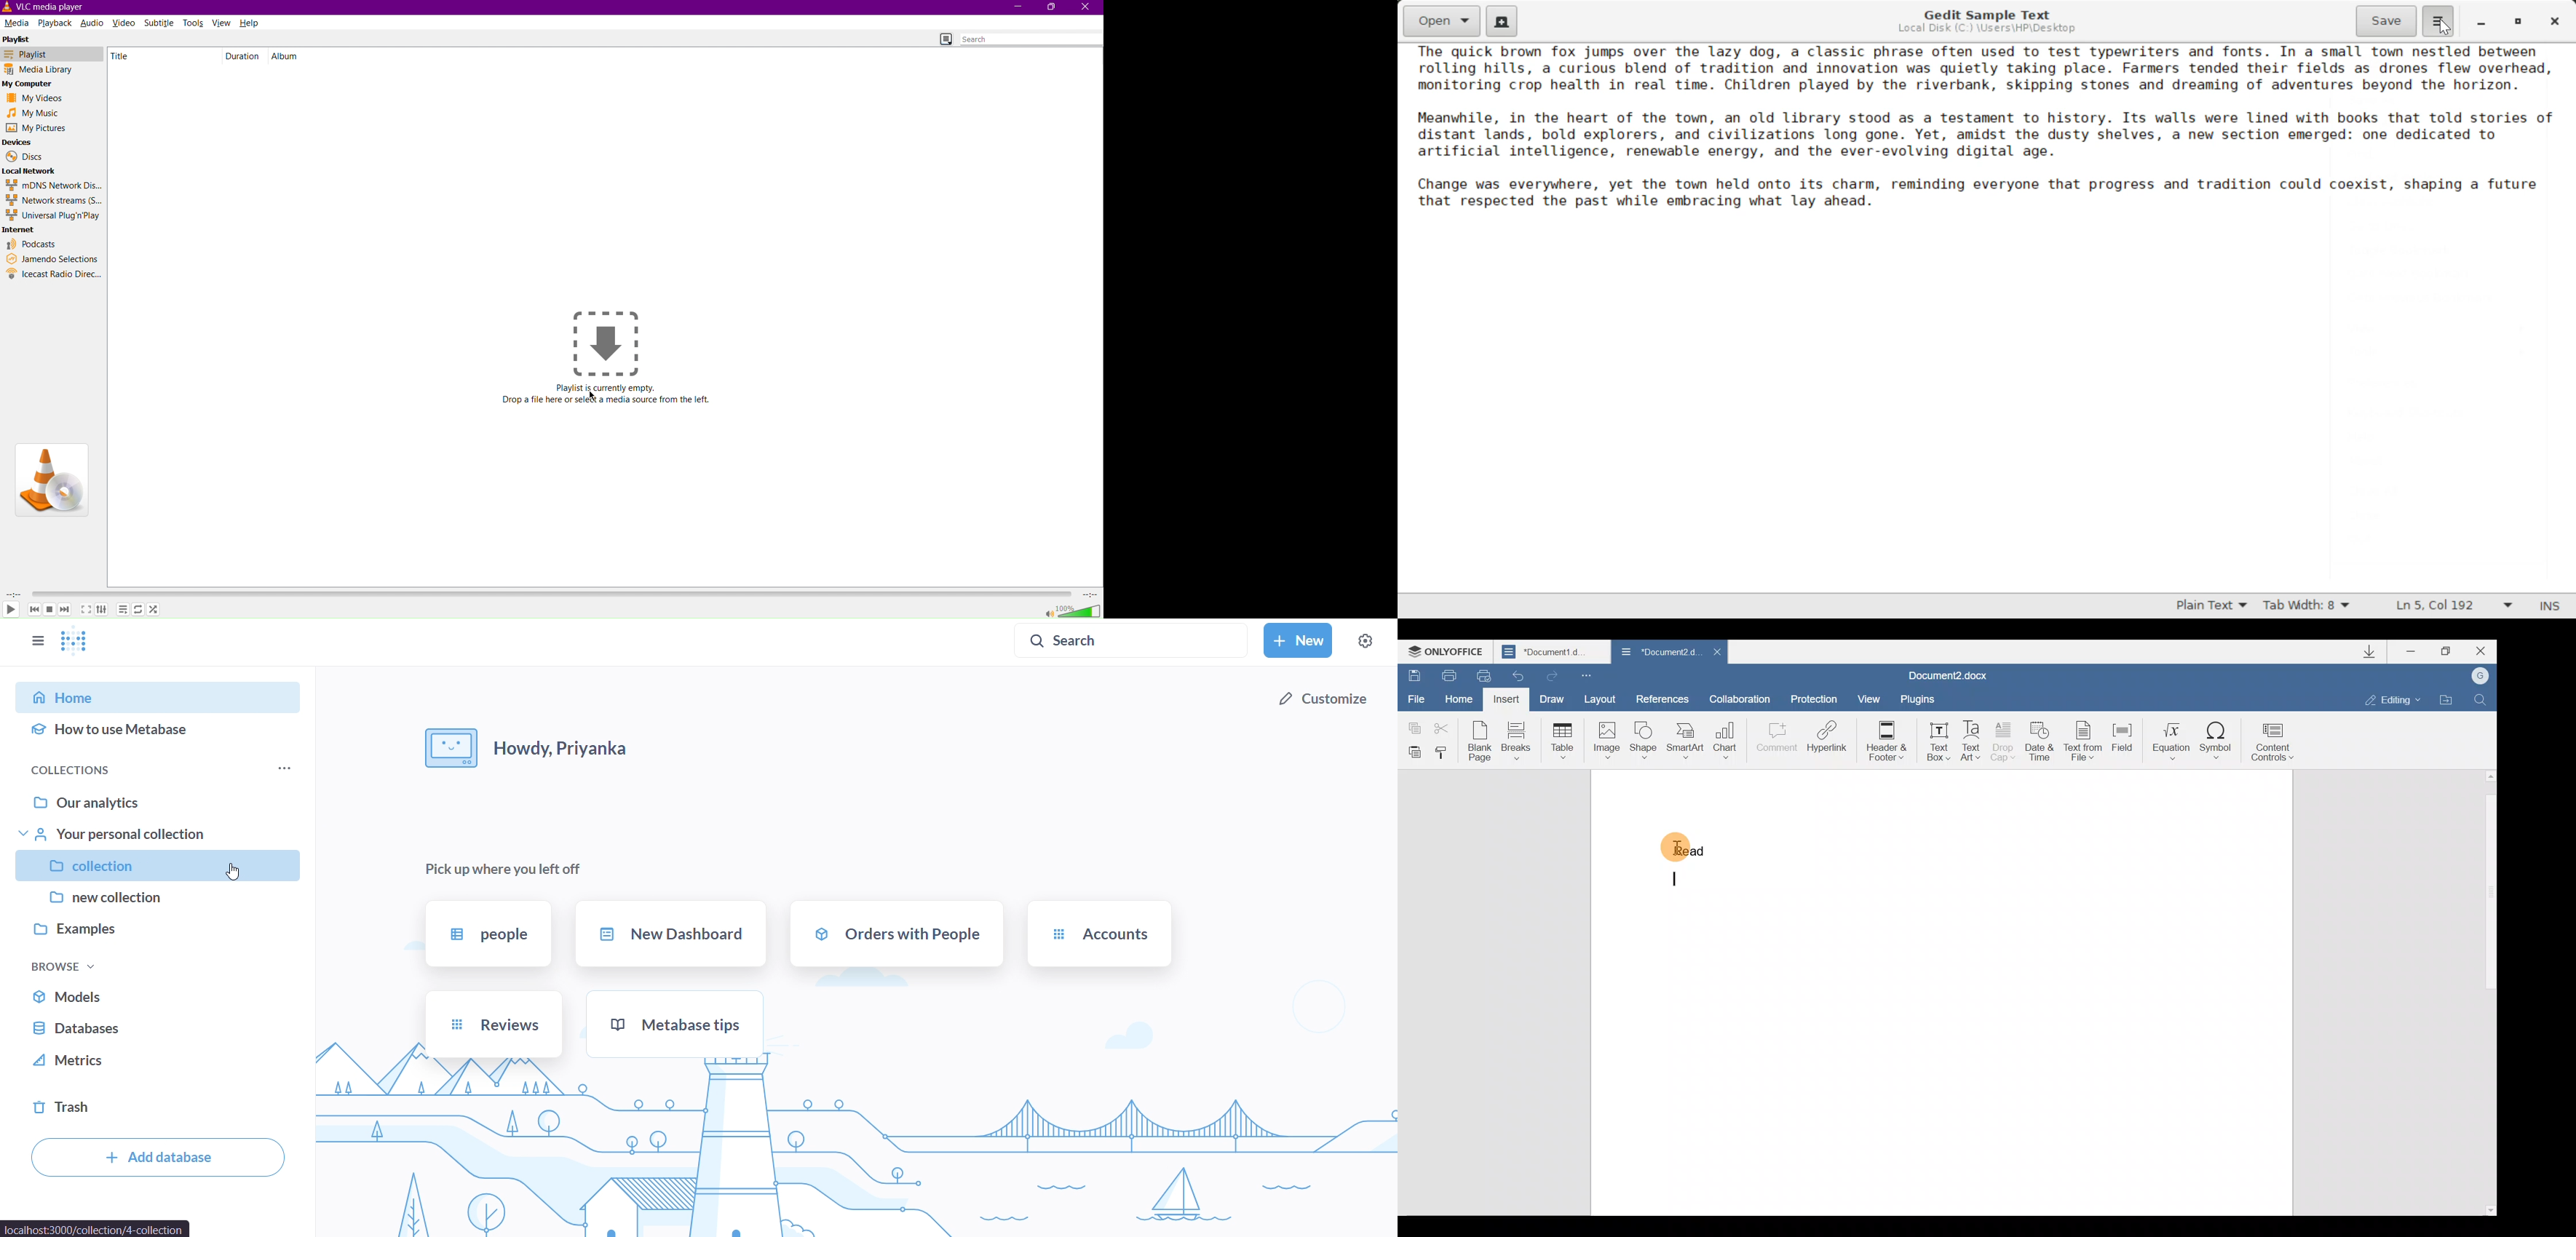 This screenshot has width=2576, height=1260. Describe the element at coordinates (2446, 700) in the screenshot. I see `Open file location` at that location.